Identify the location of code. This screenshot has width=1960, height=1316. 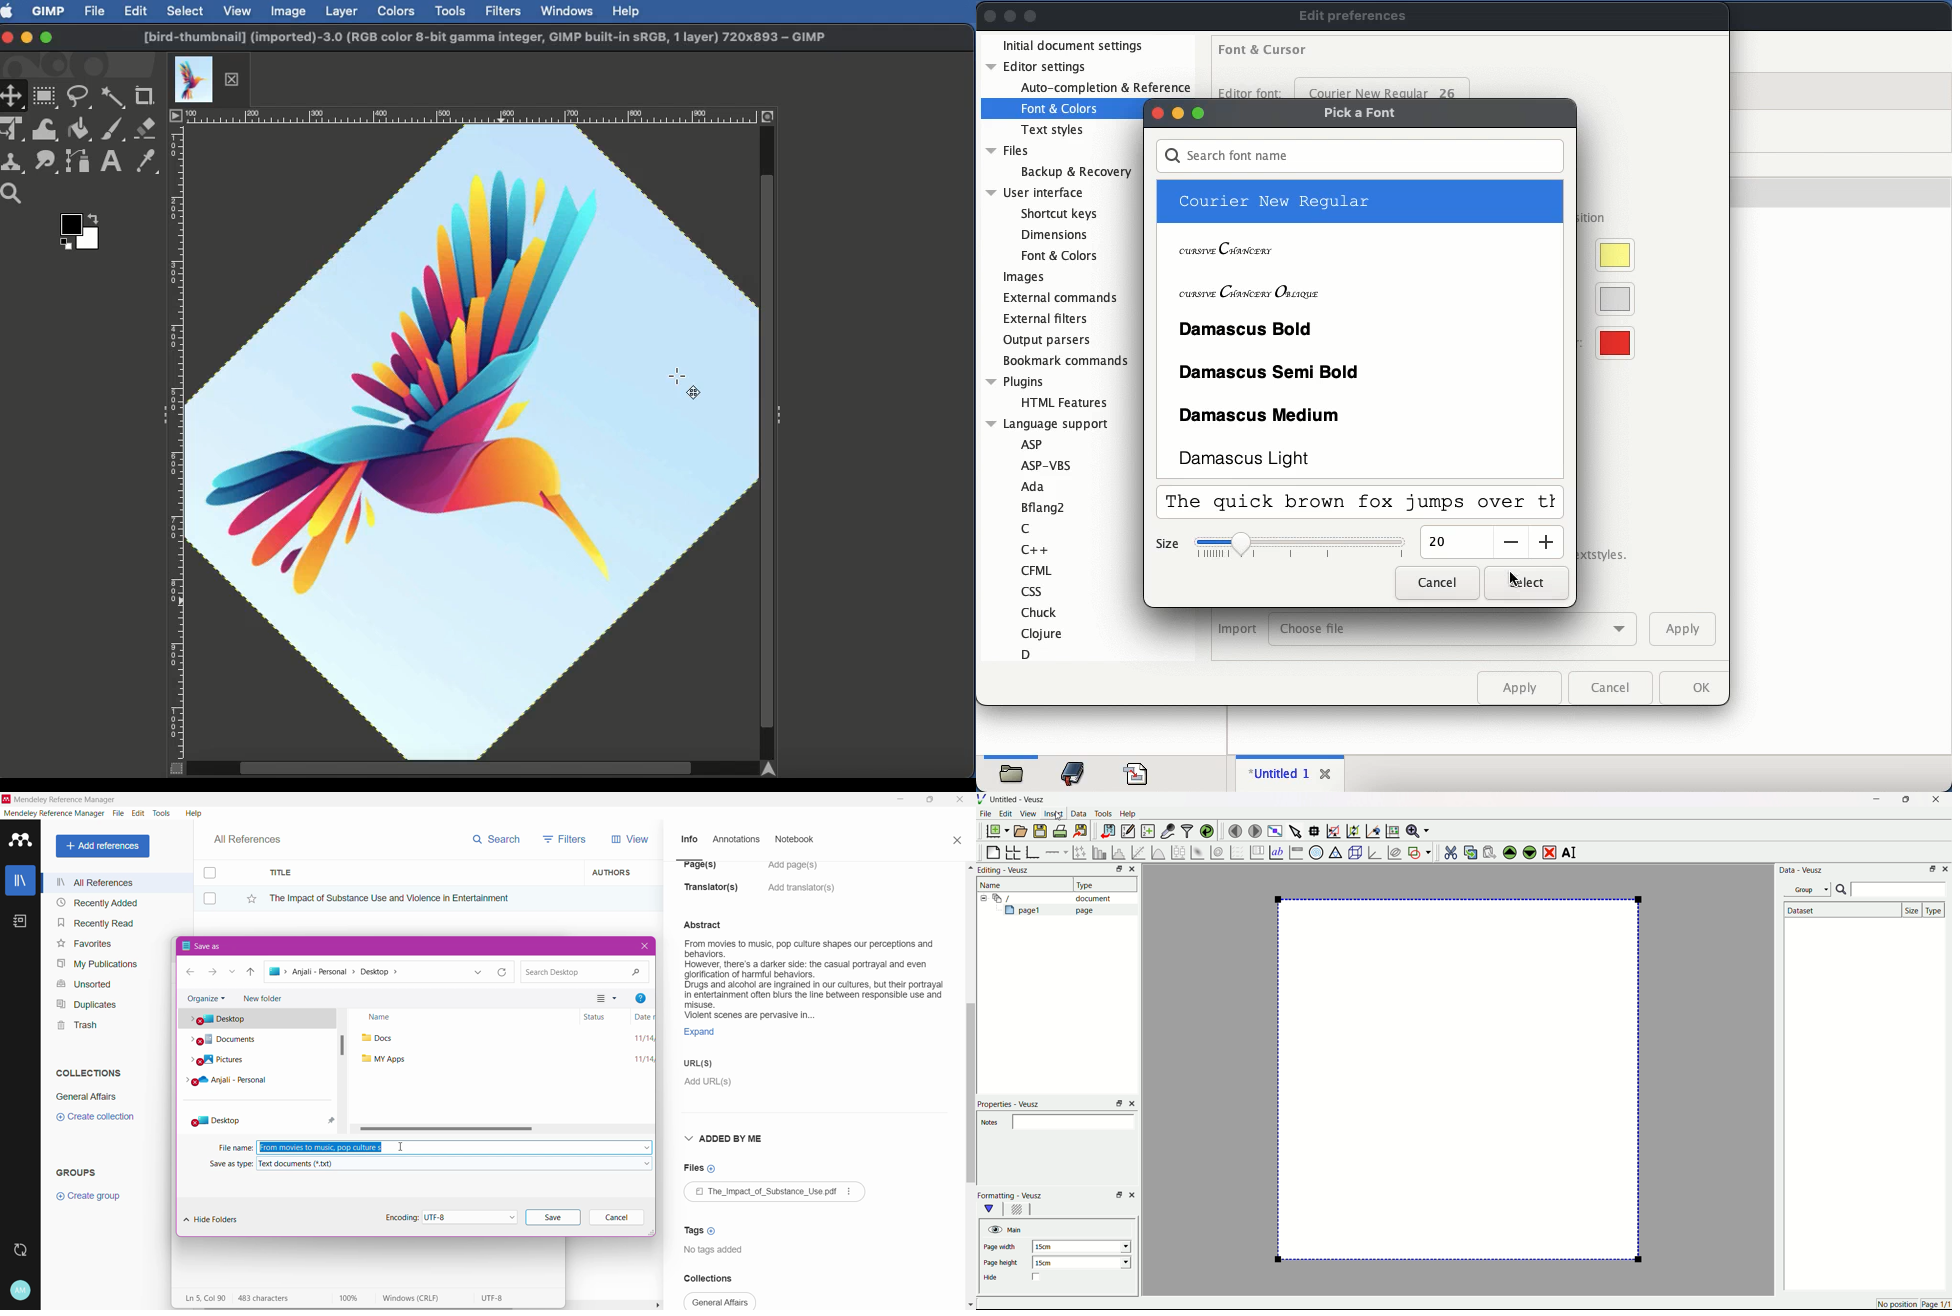
(1136, 771).